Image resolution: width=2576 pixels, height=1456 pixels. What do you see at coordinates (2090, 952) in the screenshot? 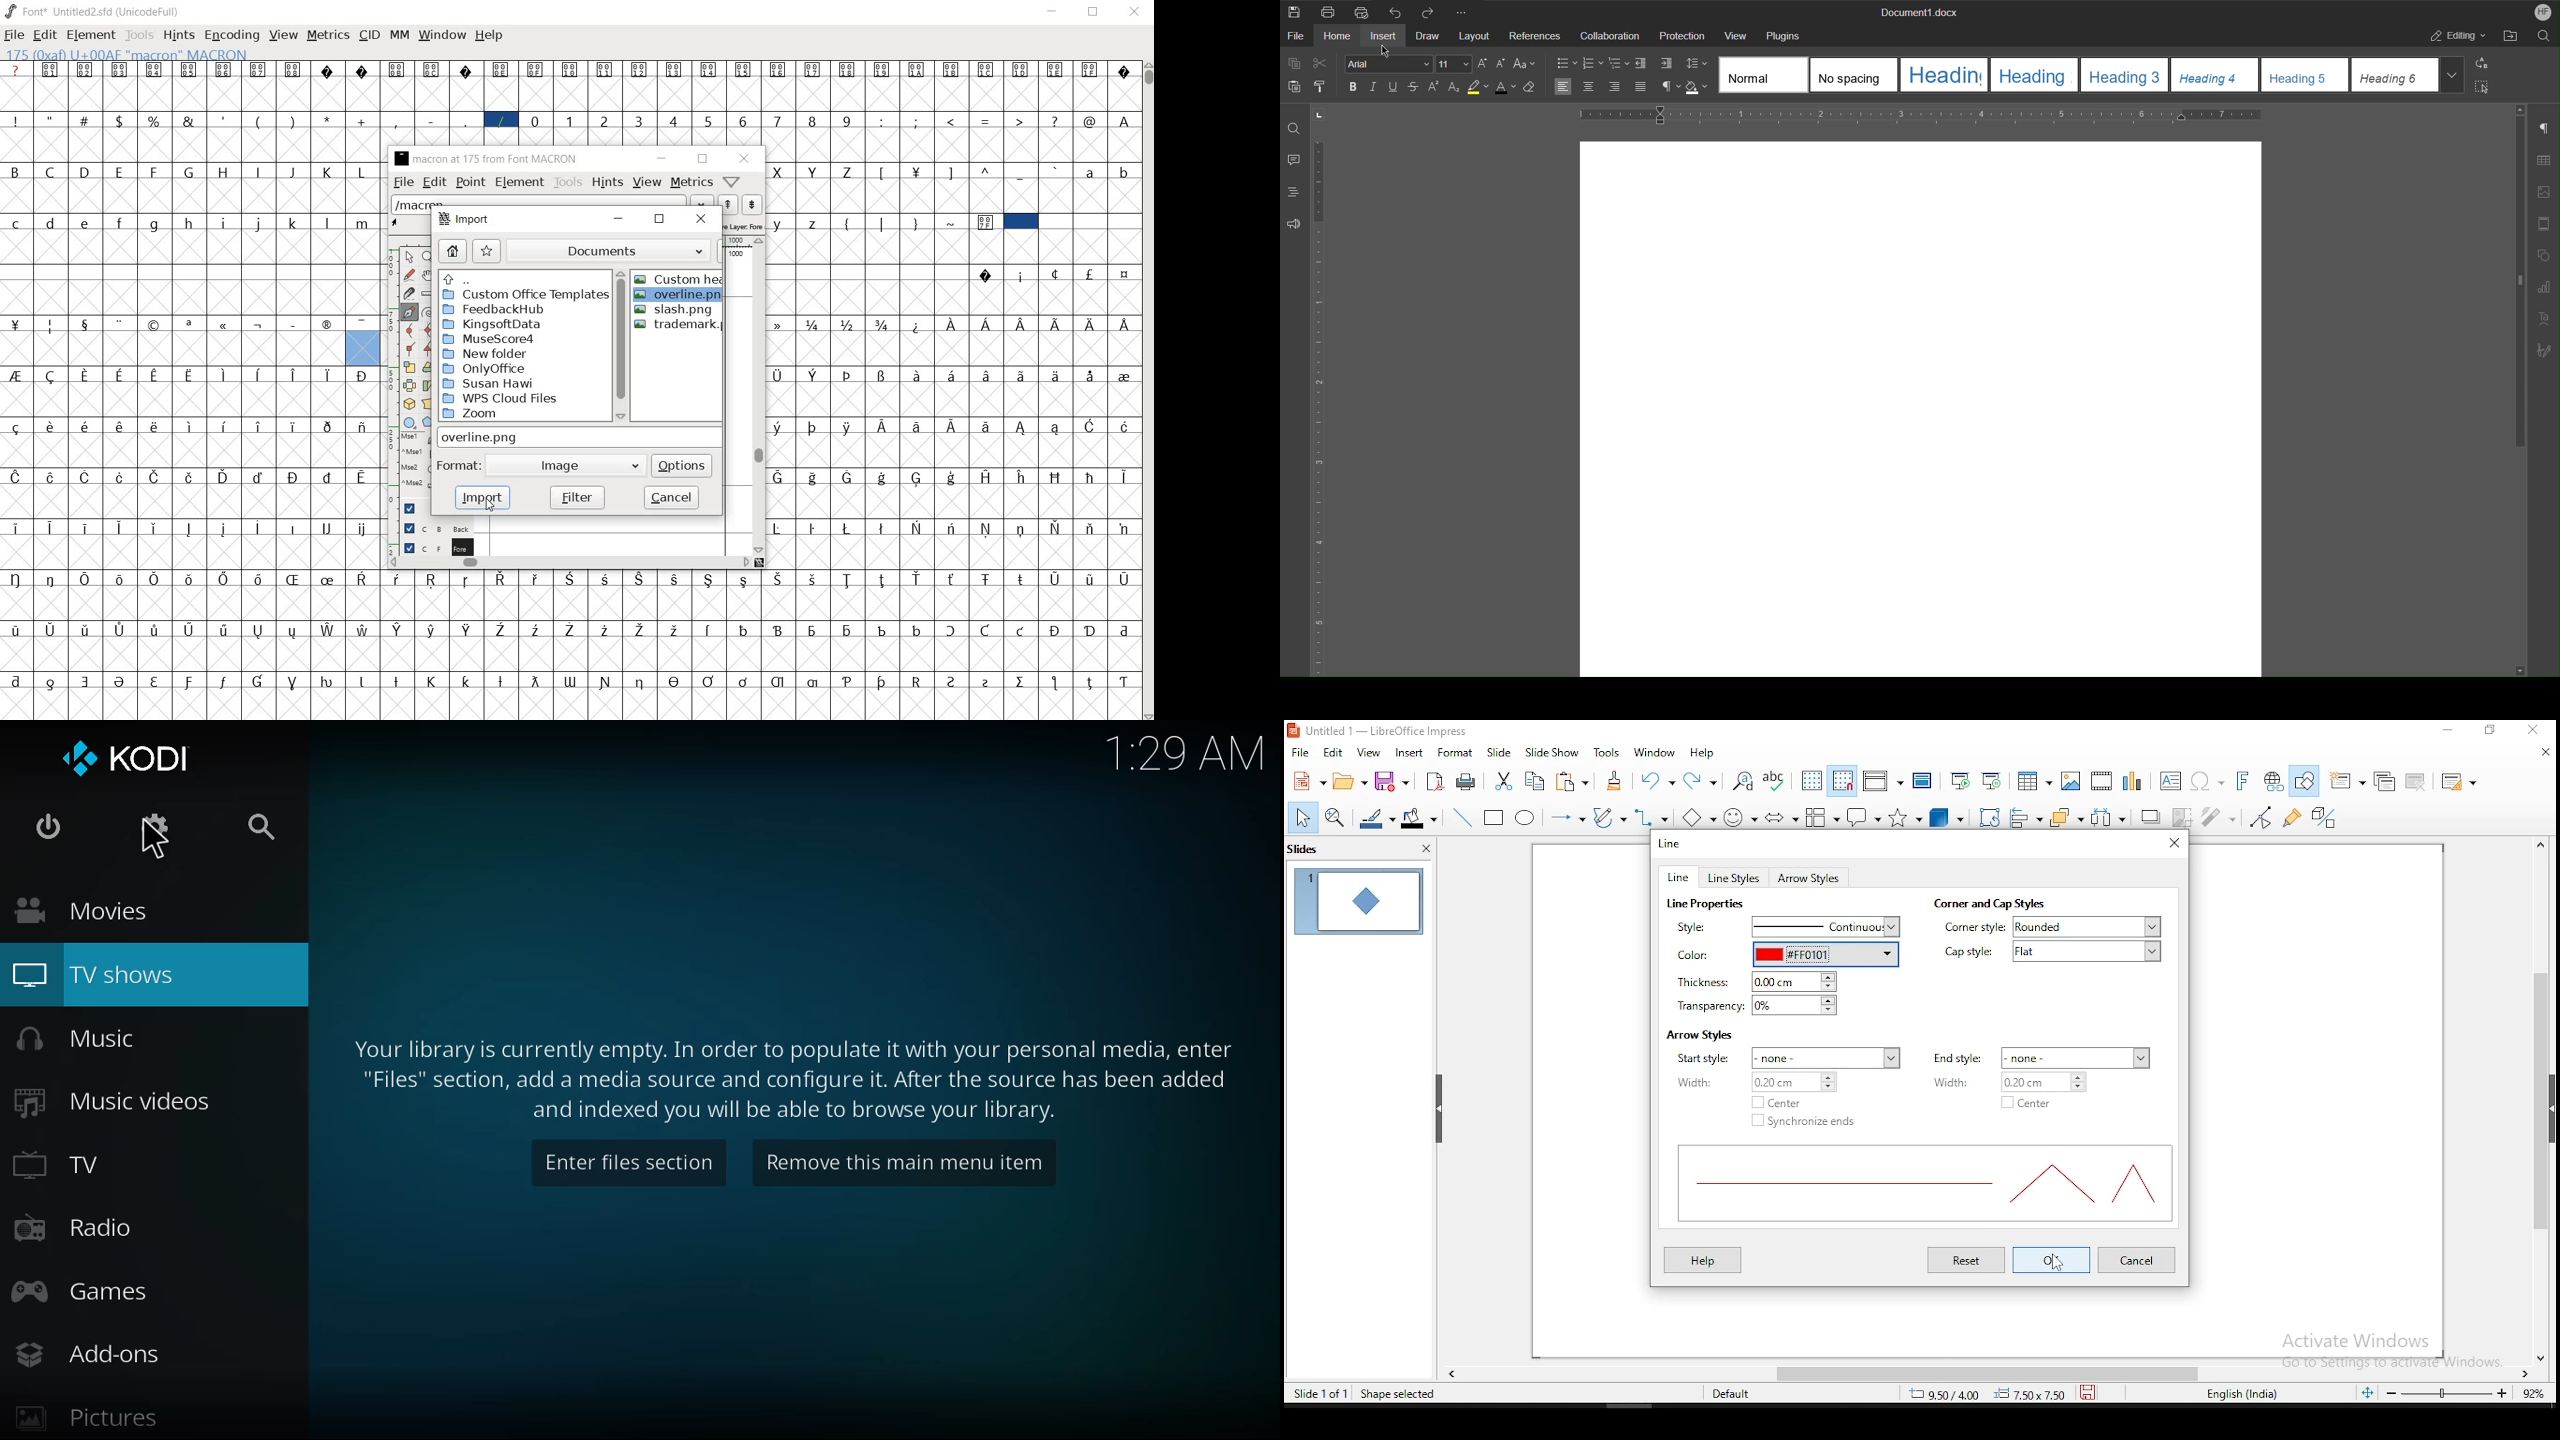
I see `flat` at bounding box center [2090, 952].